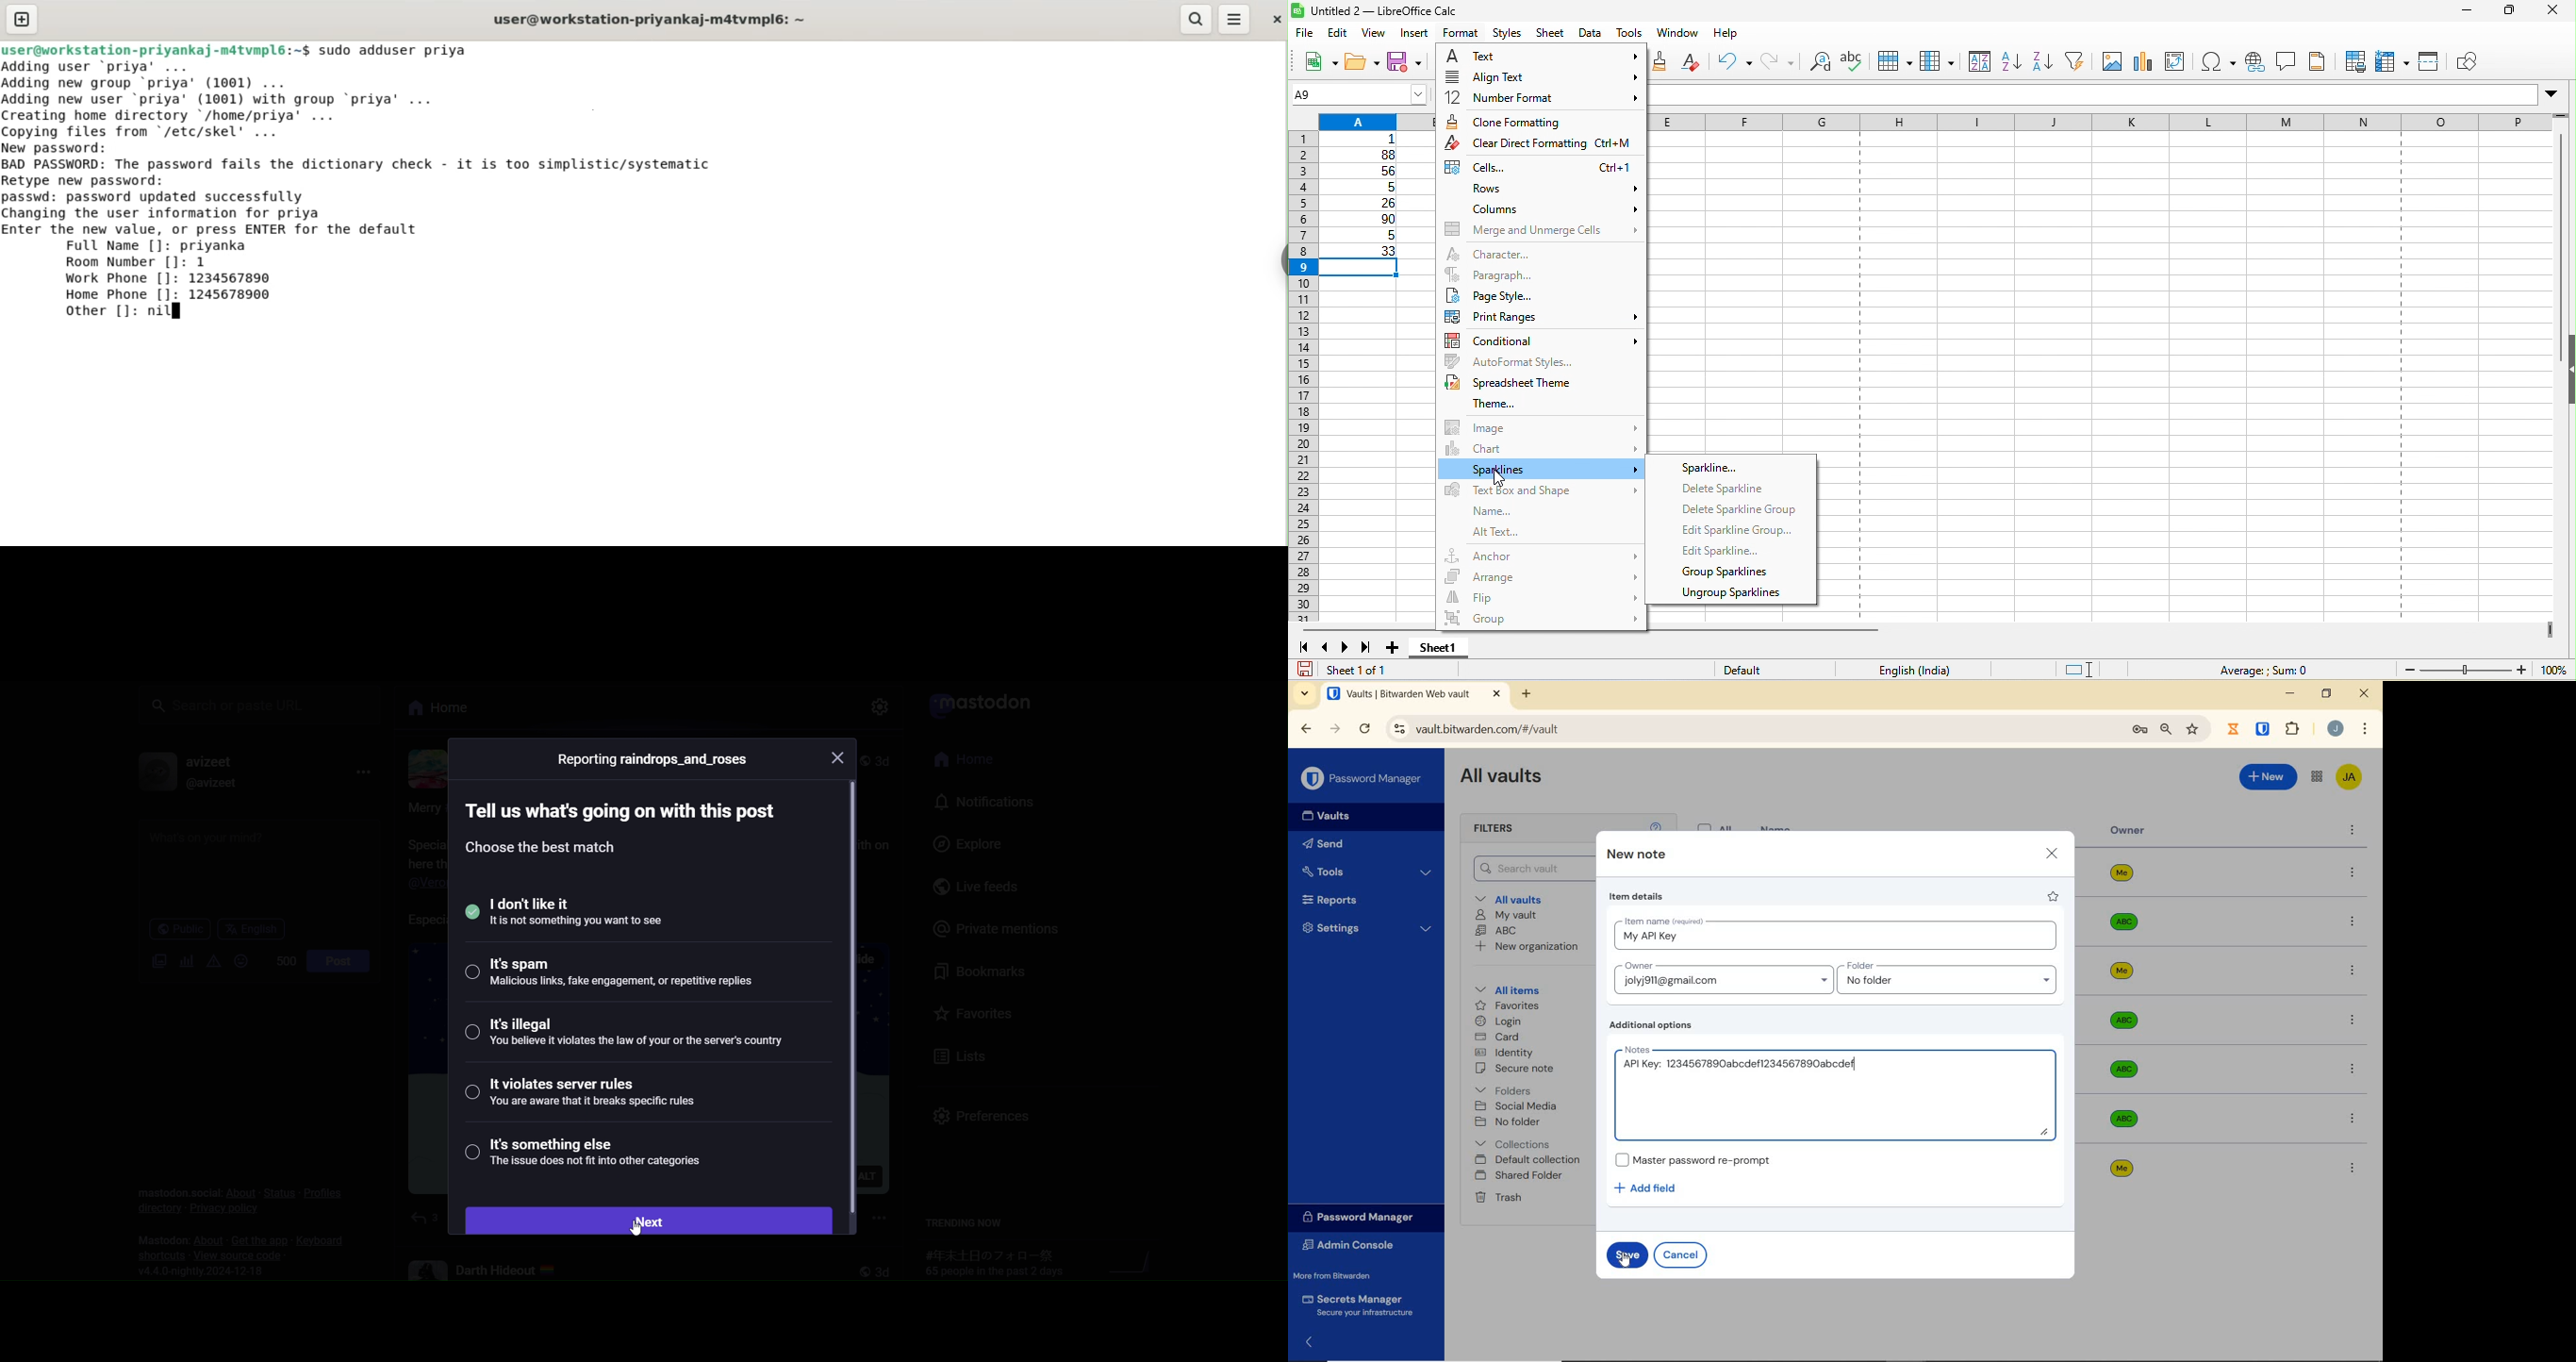  Describe the element at coordinates (1302, 378) in the screenshot. I see `rows` at that location.